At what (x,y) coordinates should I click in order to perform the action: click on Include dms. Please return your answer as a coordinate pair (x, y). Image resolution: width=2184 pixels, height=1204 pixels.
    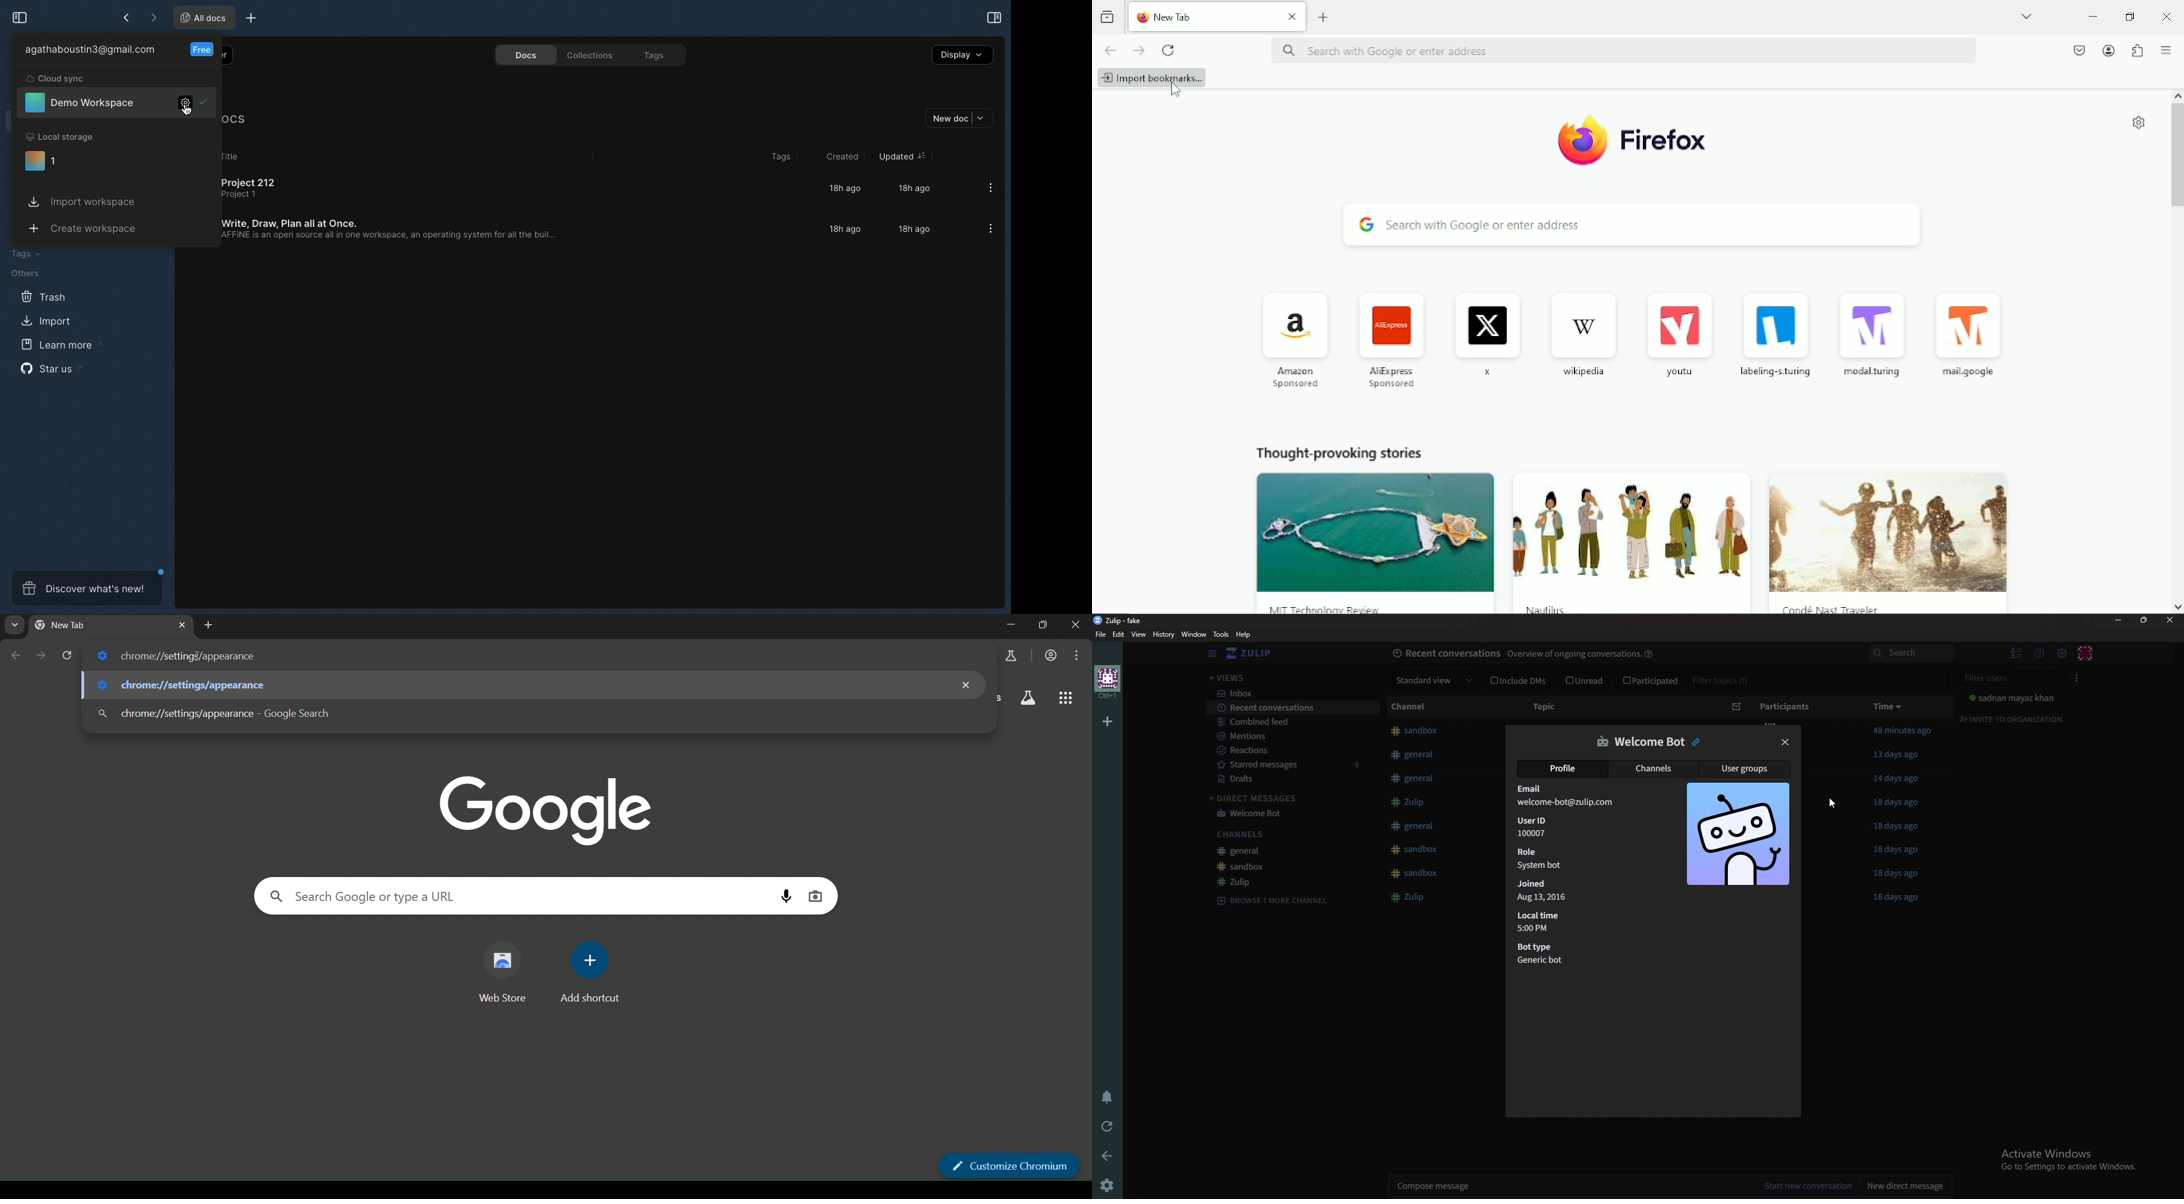
    Looking at the image, I should click on (1518, 681).